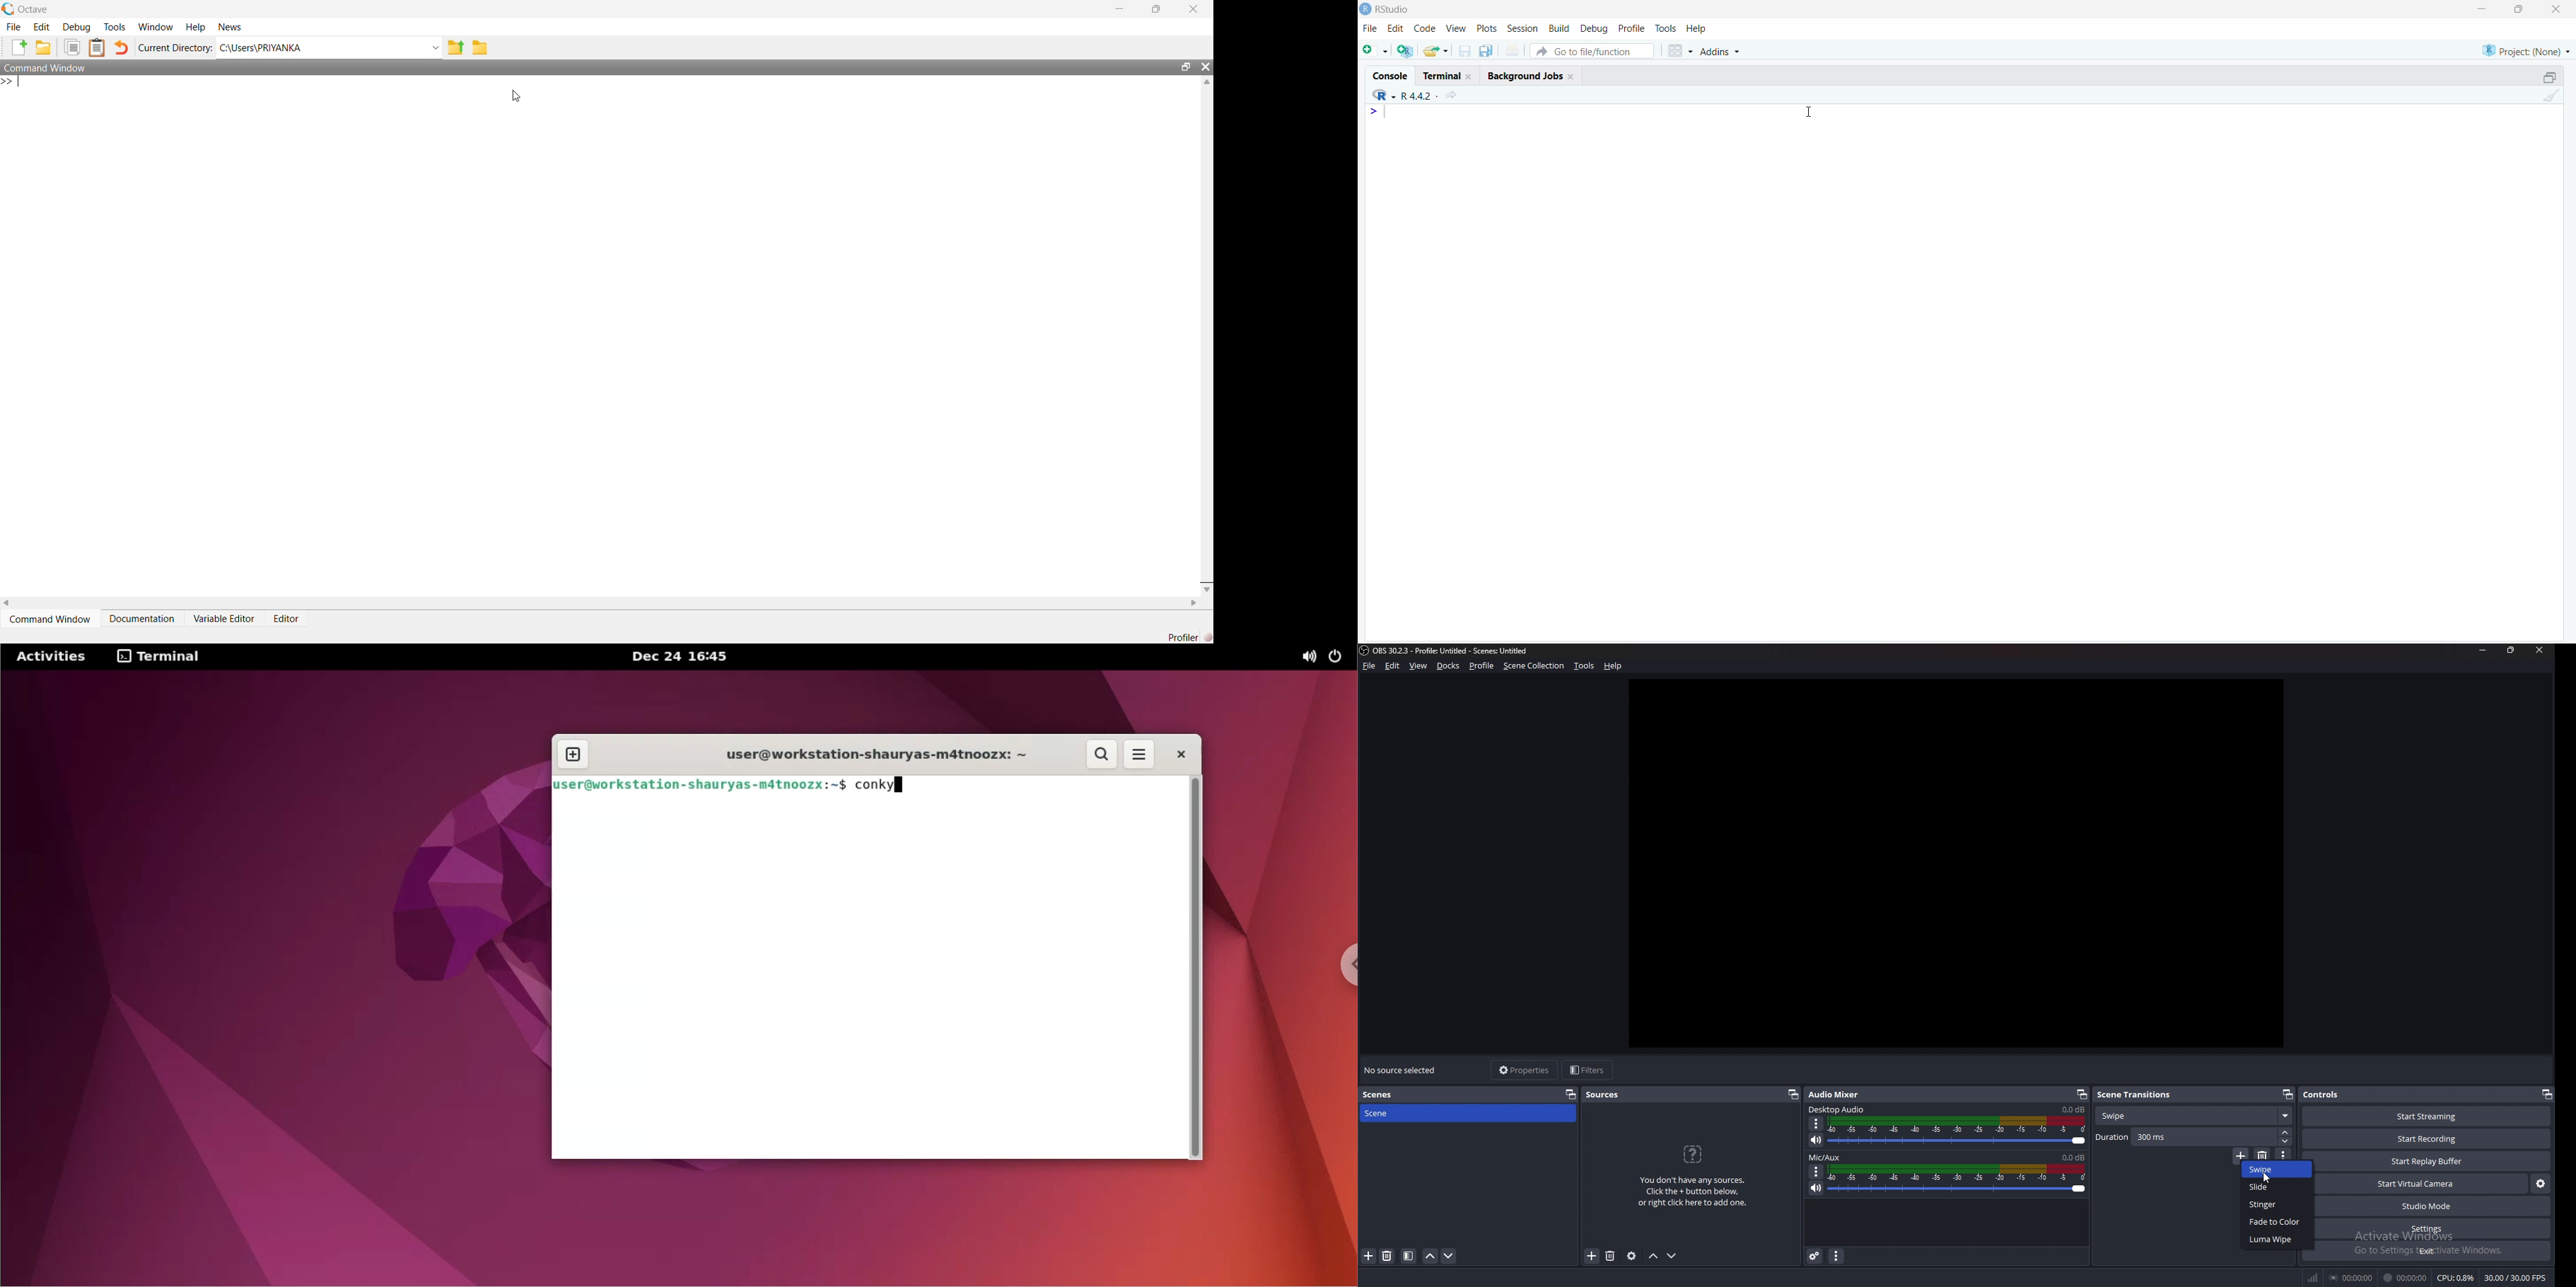 The width and height of the screenshot is (2576, 1288). I want to click on News, so click(231, 27).